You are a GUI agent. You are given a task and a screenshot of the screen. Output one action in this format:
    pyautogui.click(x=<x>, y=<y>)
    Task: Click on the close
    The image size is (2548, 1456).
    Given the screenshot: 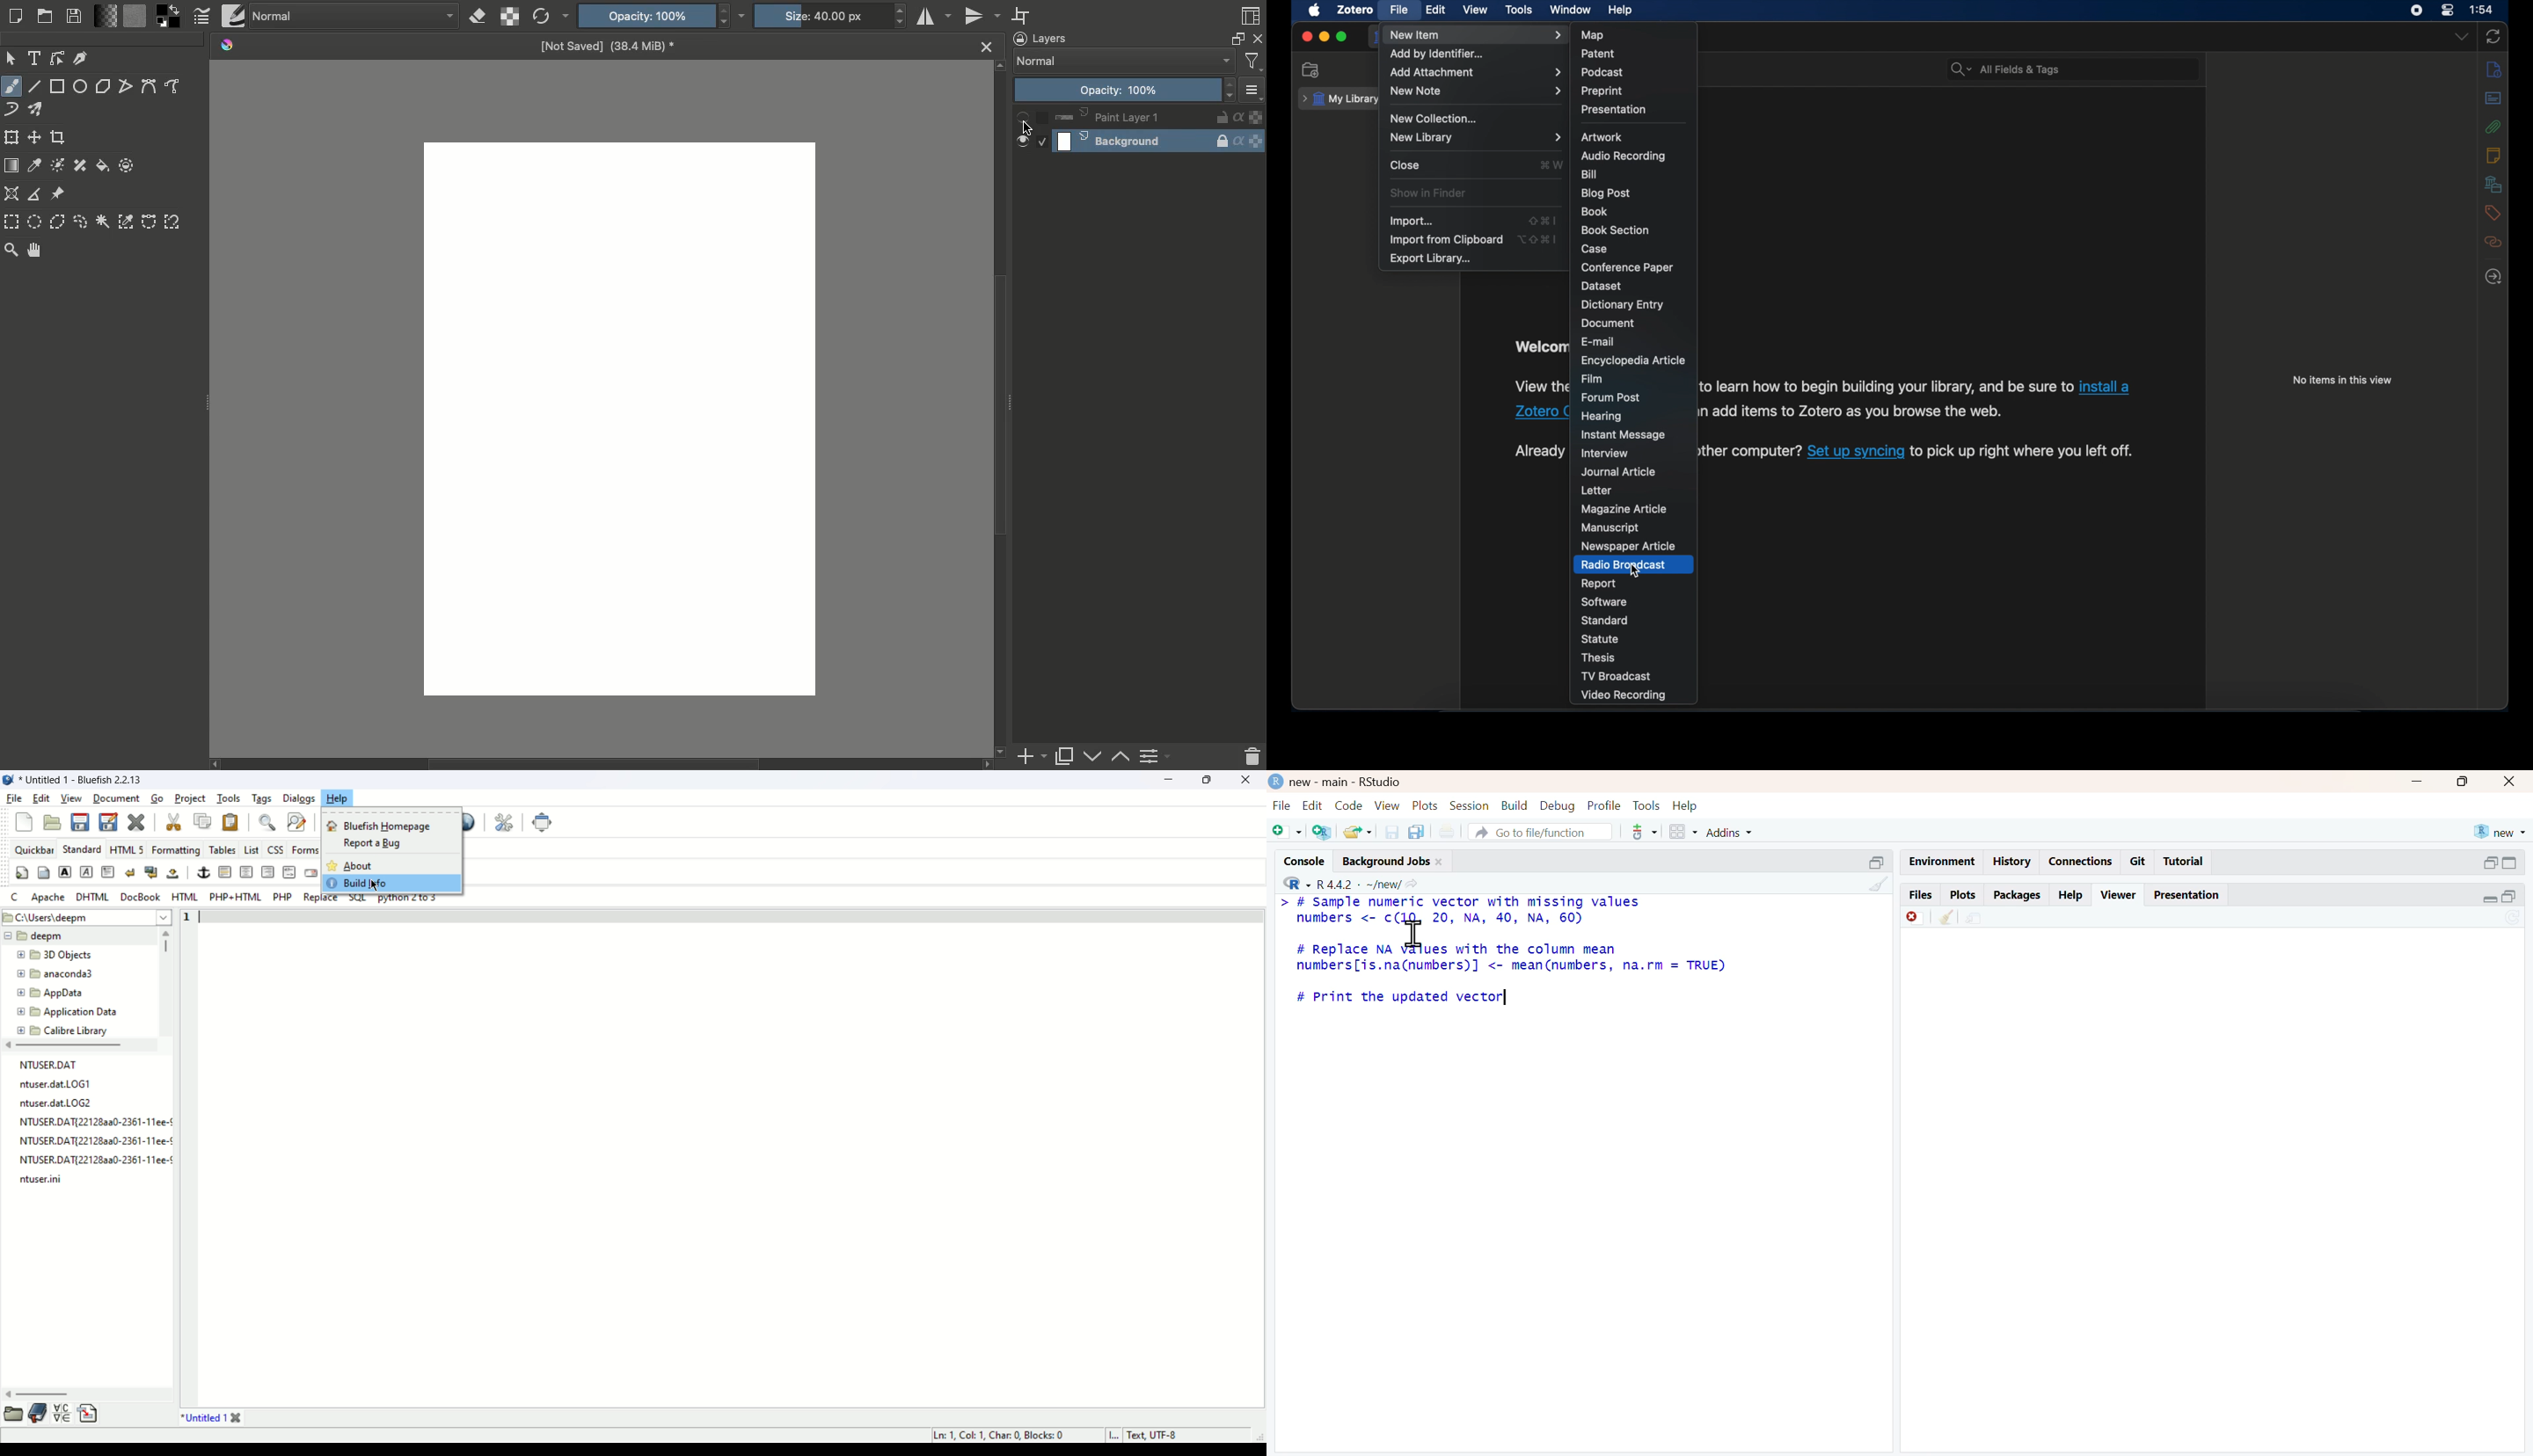 What is the action you would take?
    pyautogui.click(x=1249, y=780)
    